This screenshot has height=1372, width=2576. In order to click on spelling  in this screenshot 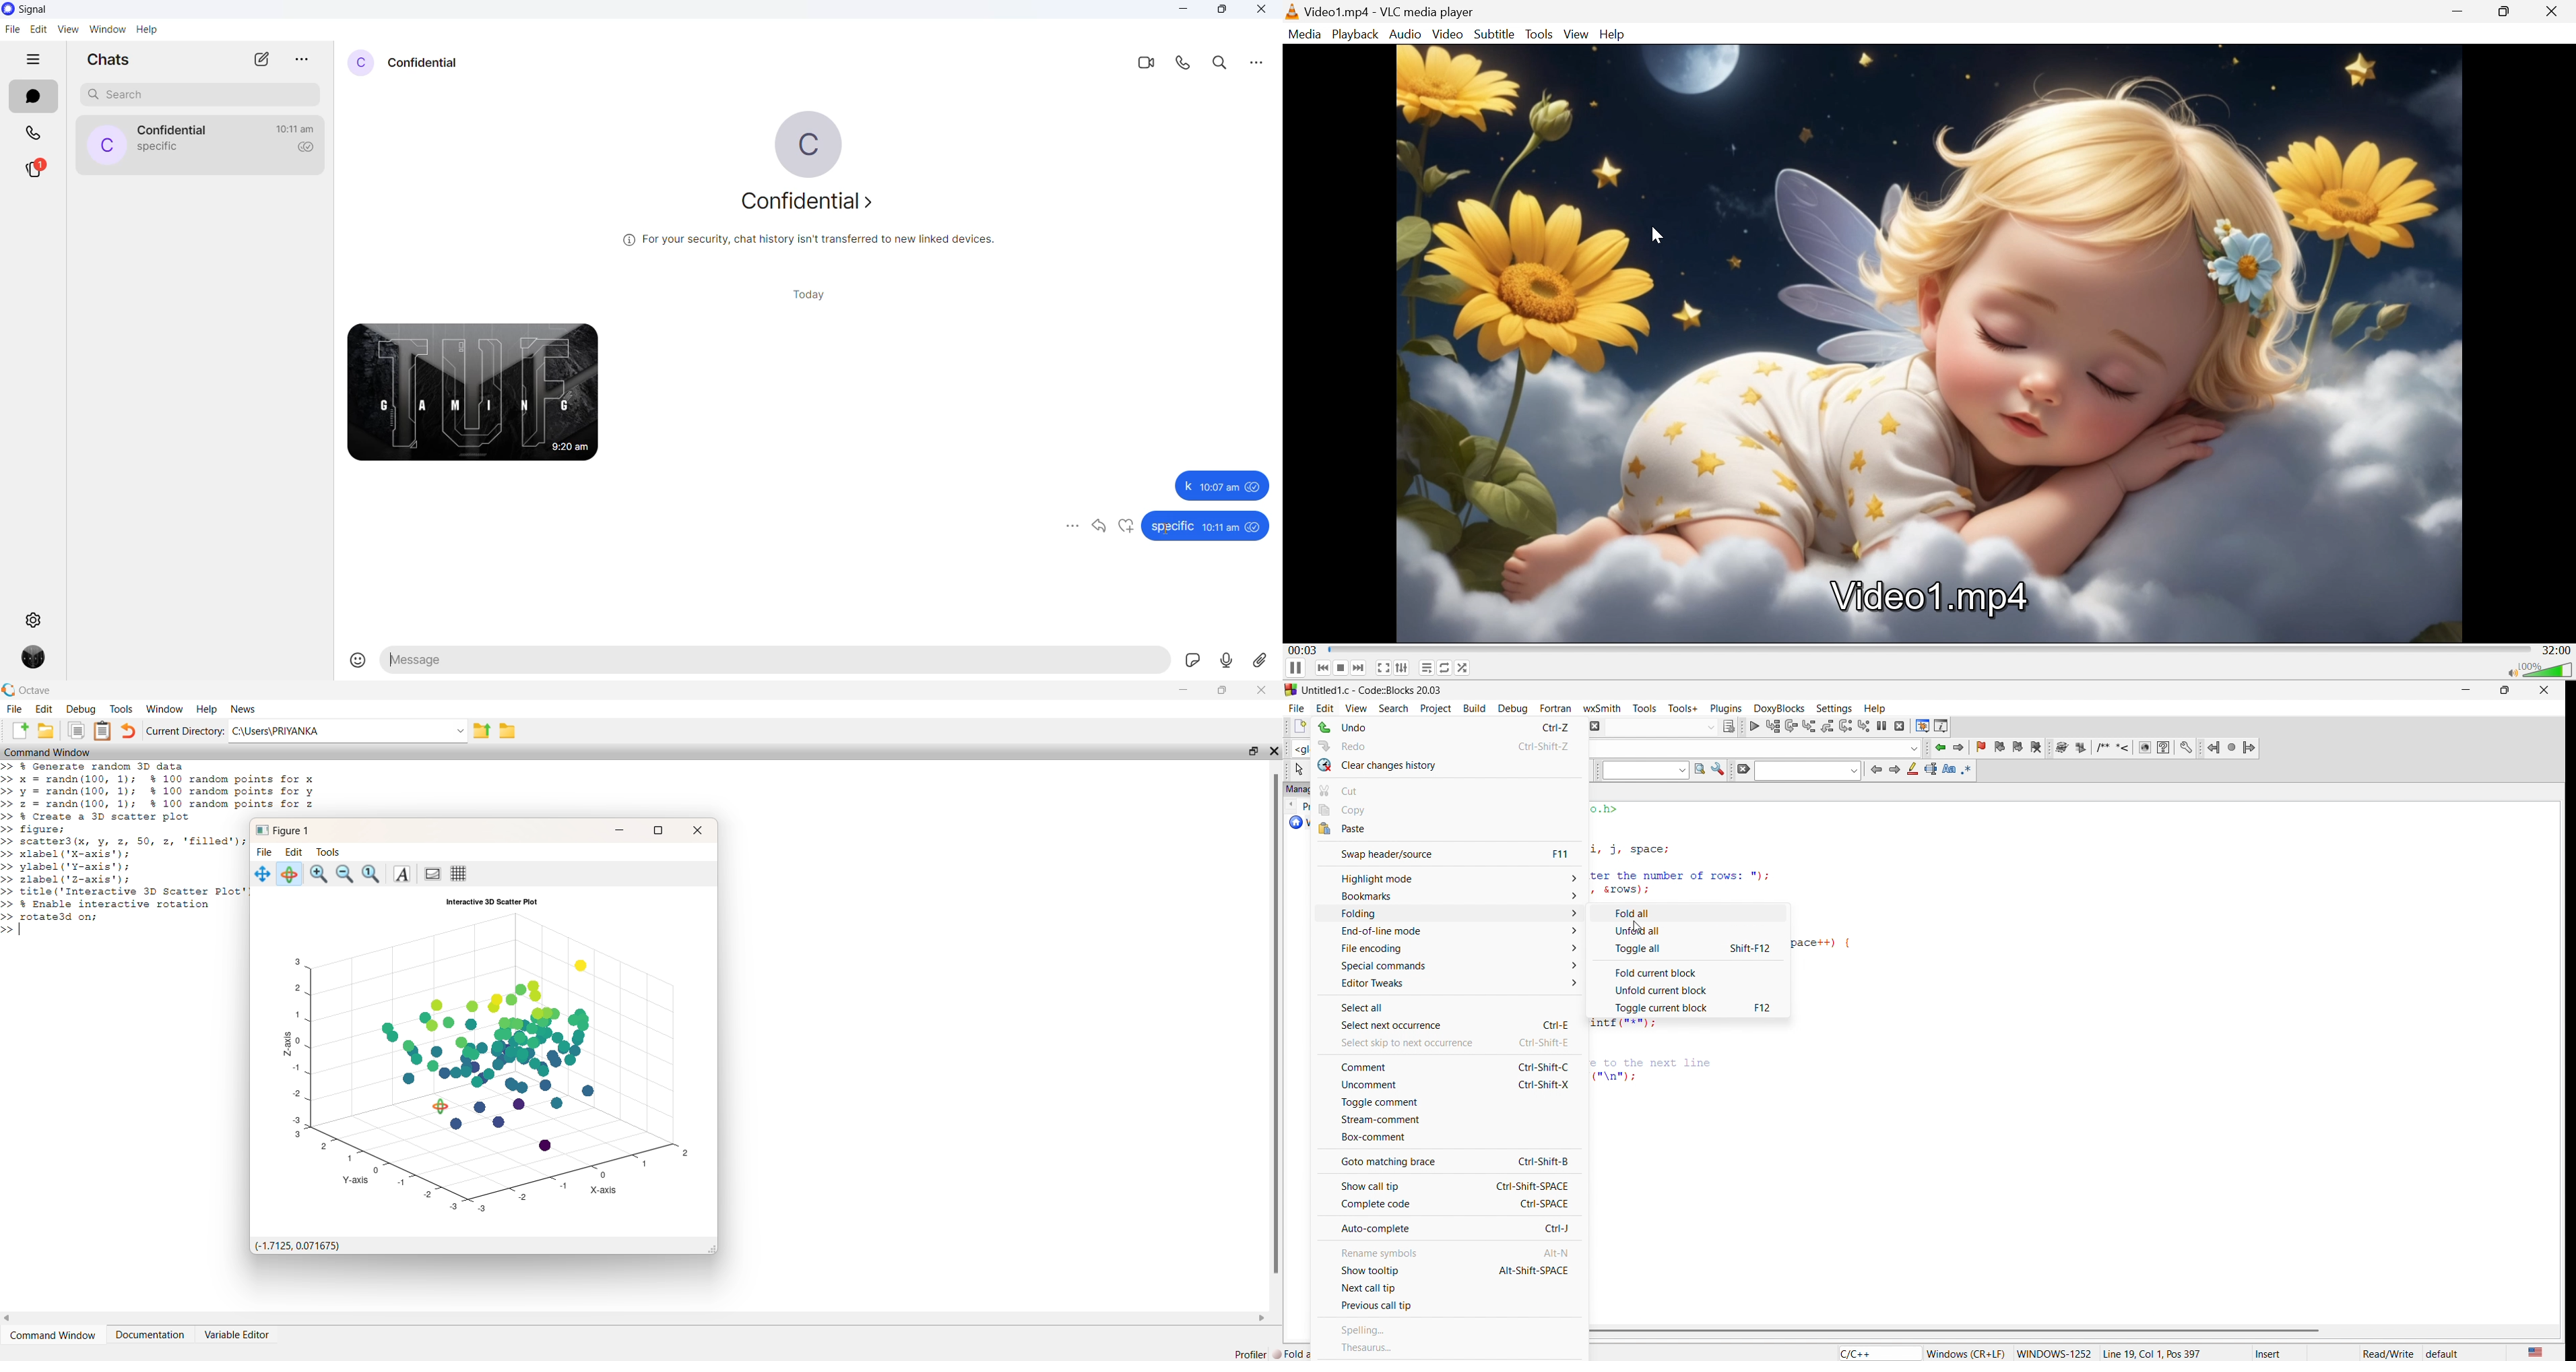, I will do `click(1451, 1331)`.